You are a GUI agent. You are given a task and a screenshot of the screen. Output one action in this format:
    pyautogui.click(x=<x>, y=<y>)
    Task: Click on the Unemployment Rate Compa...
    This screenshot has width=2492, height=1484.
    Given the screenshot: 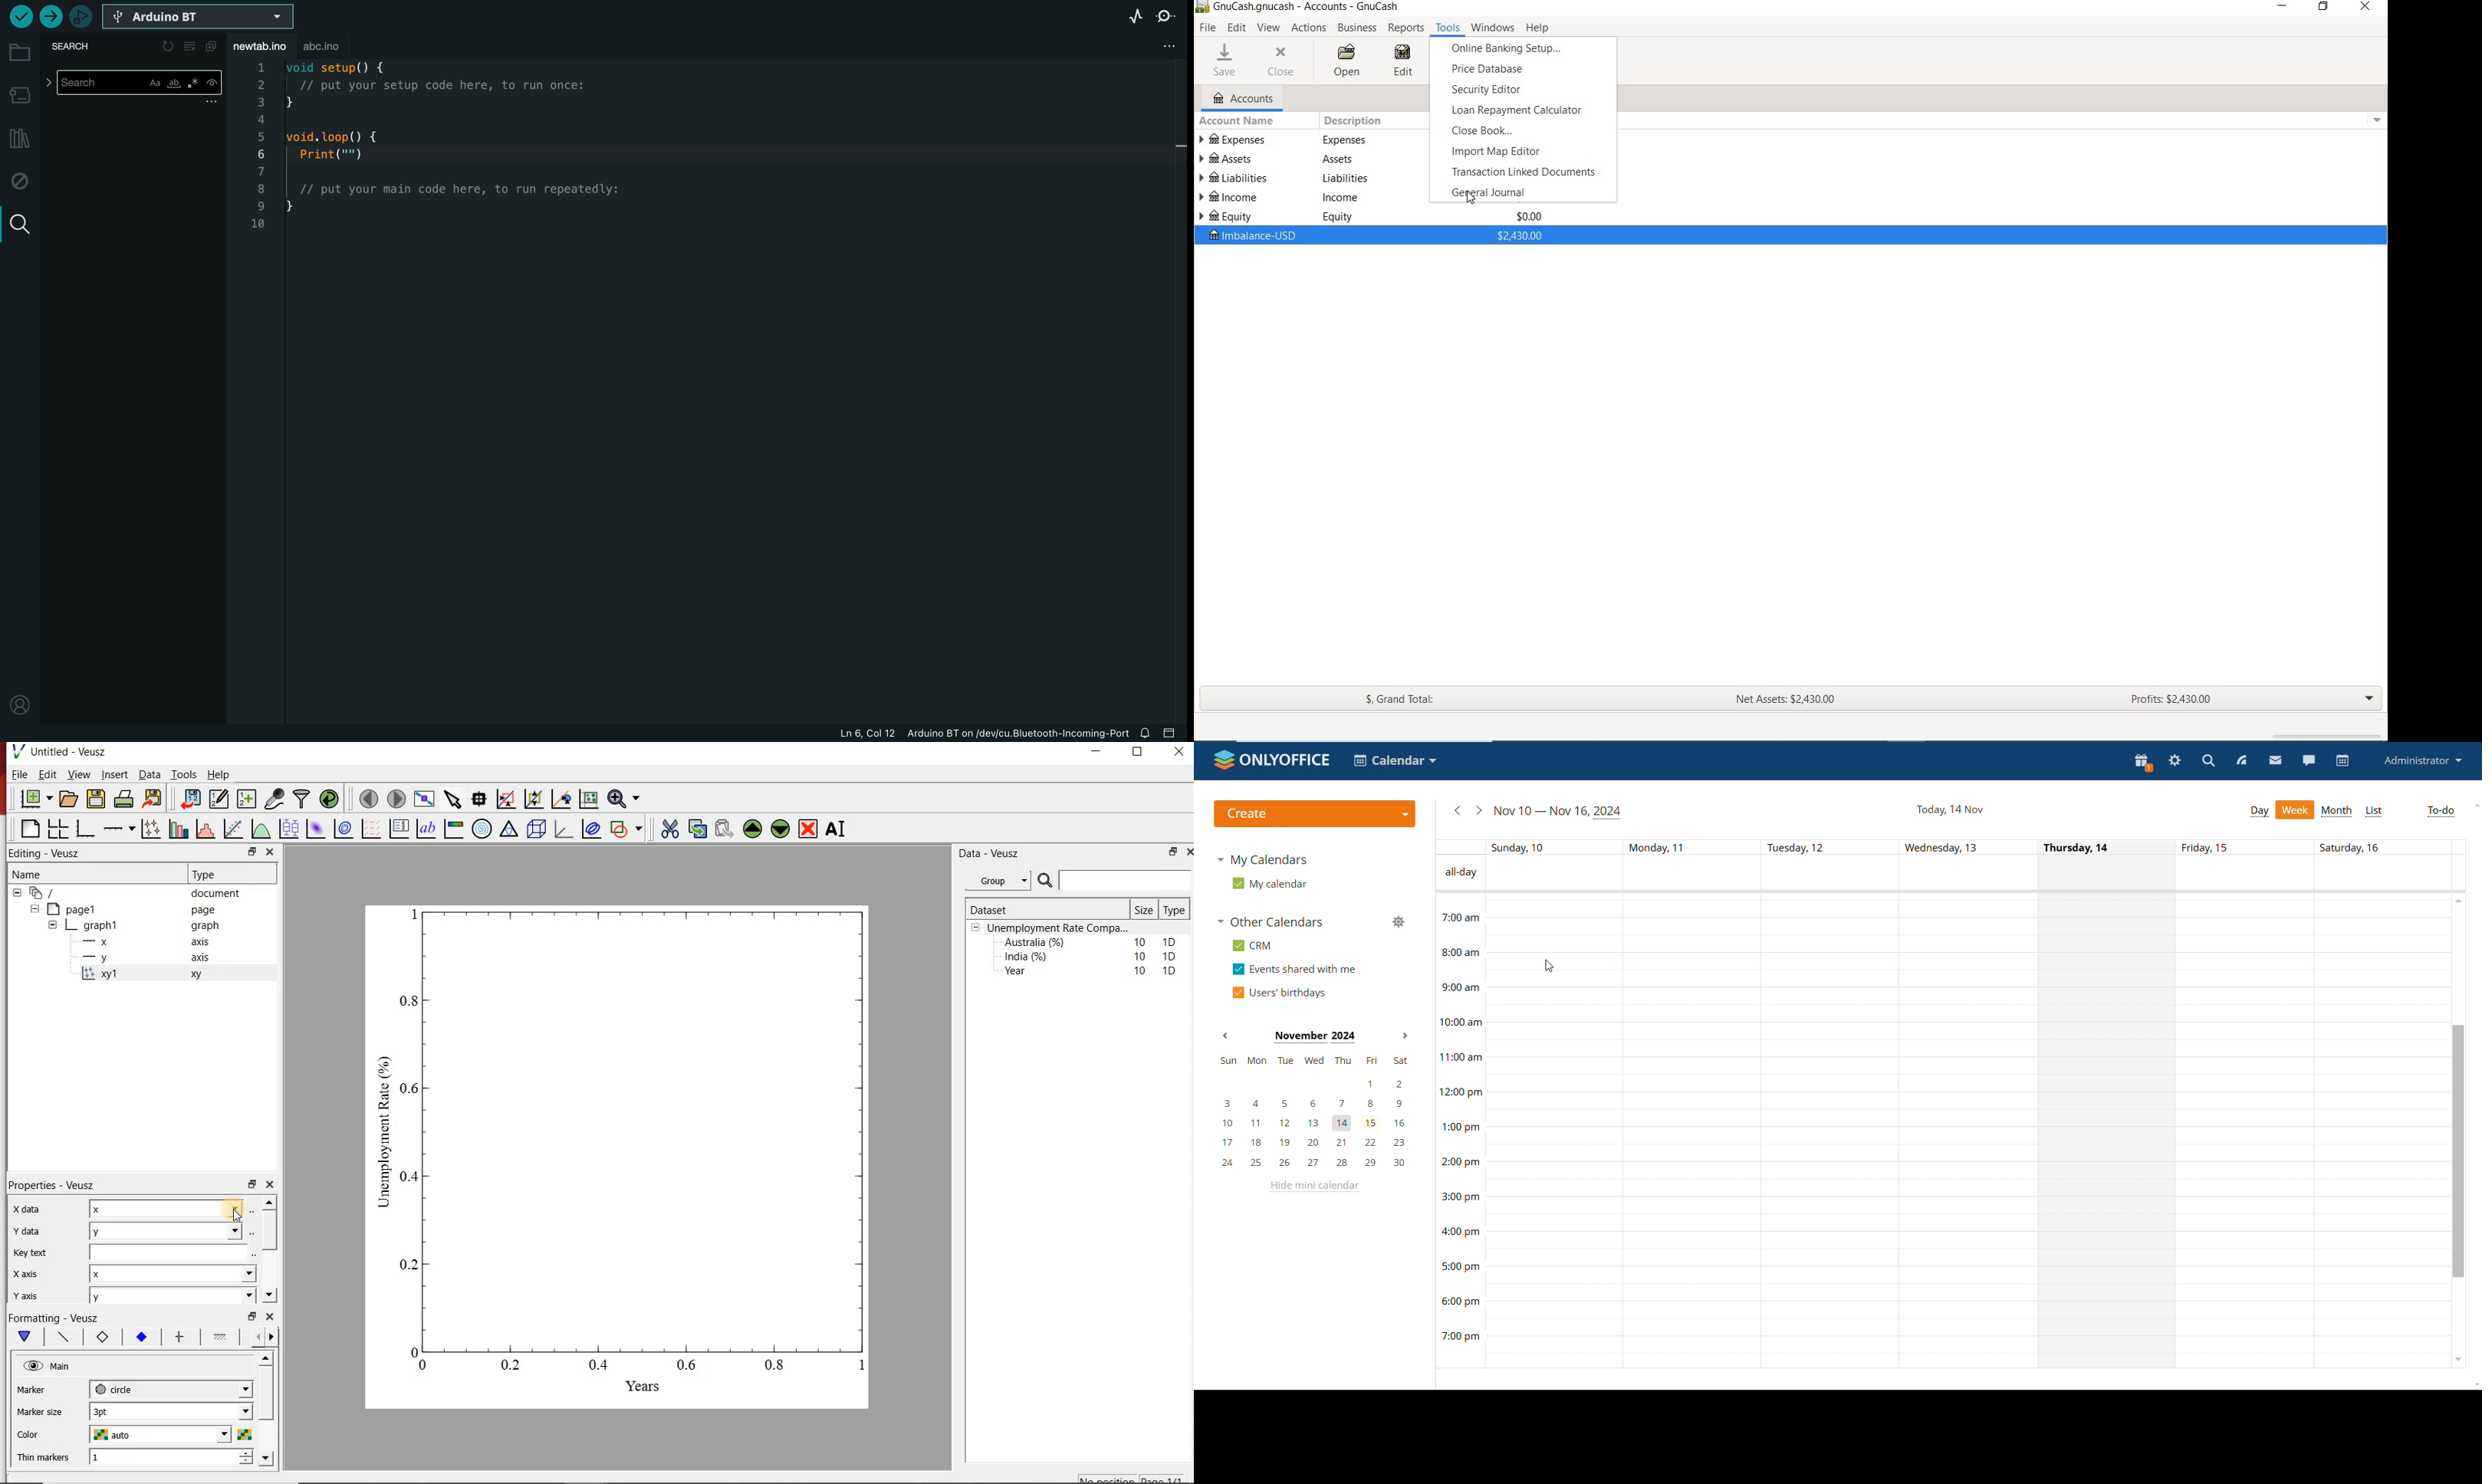 What is the action you would take?
    pyautogui.click(x=1059, y=928)
    